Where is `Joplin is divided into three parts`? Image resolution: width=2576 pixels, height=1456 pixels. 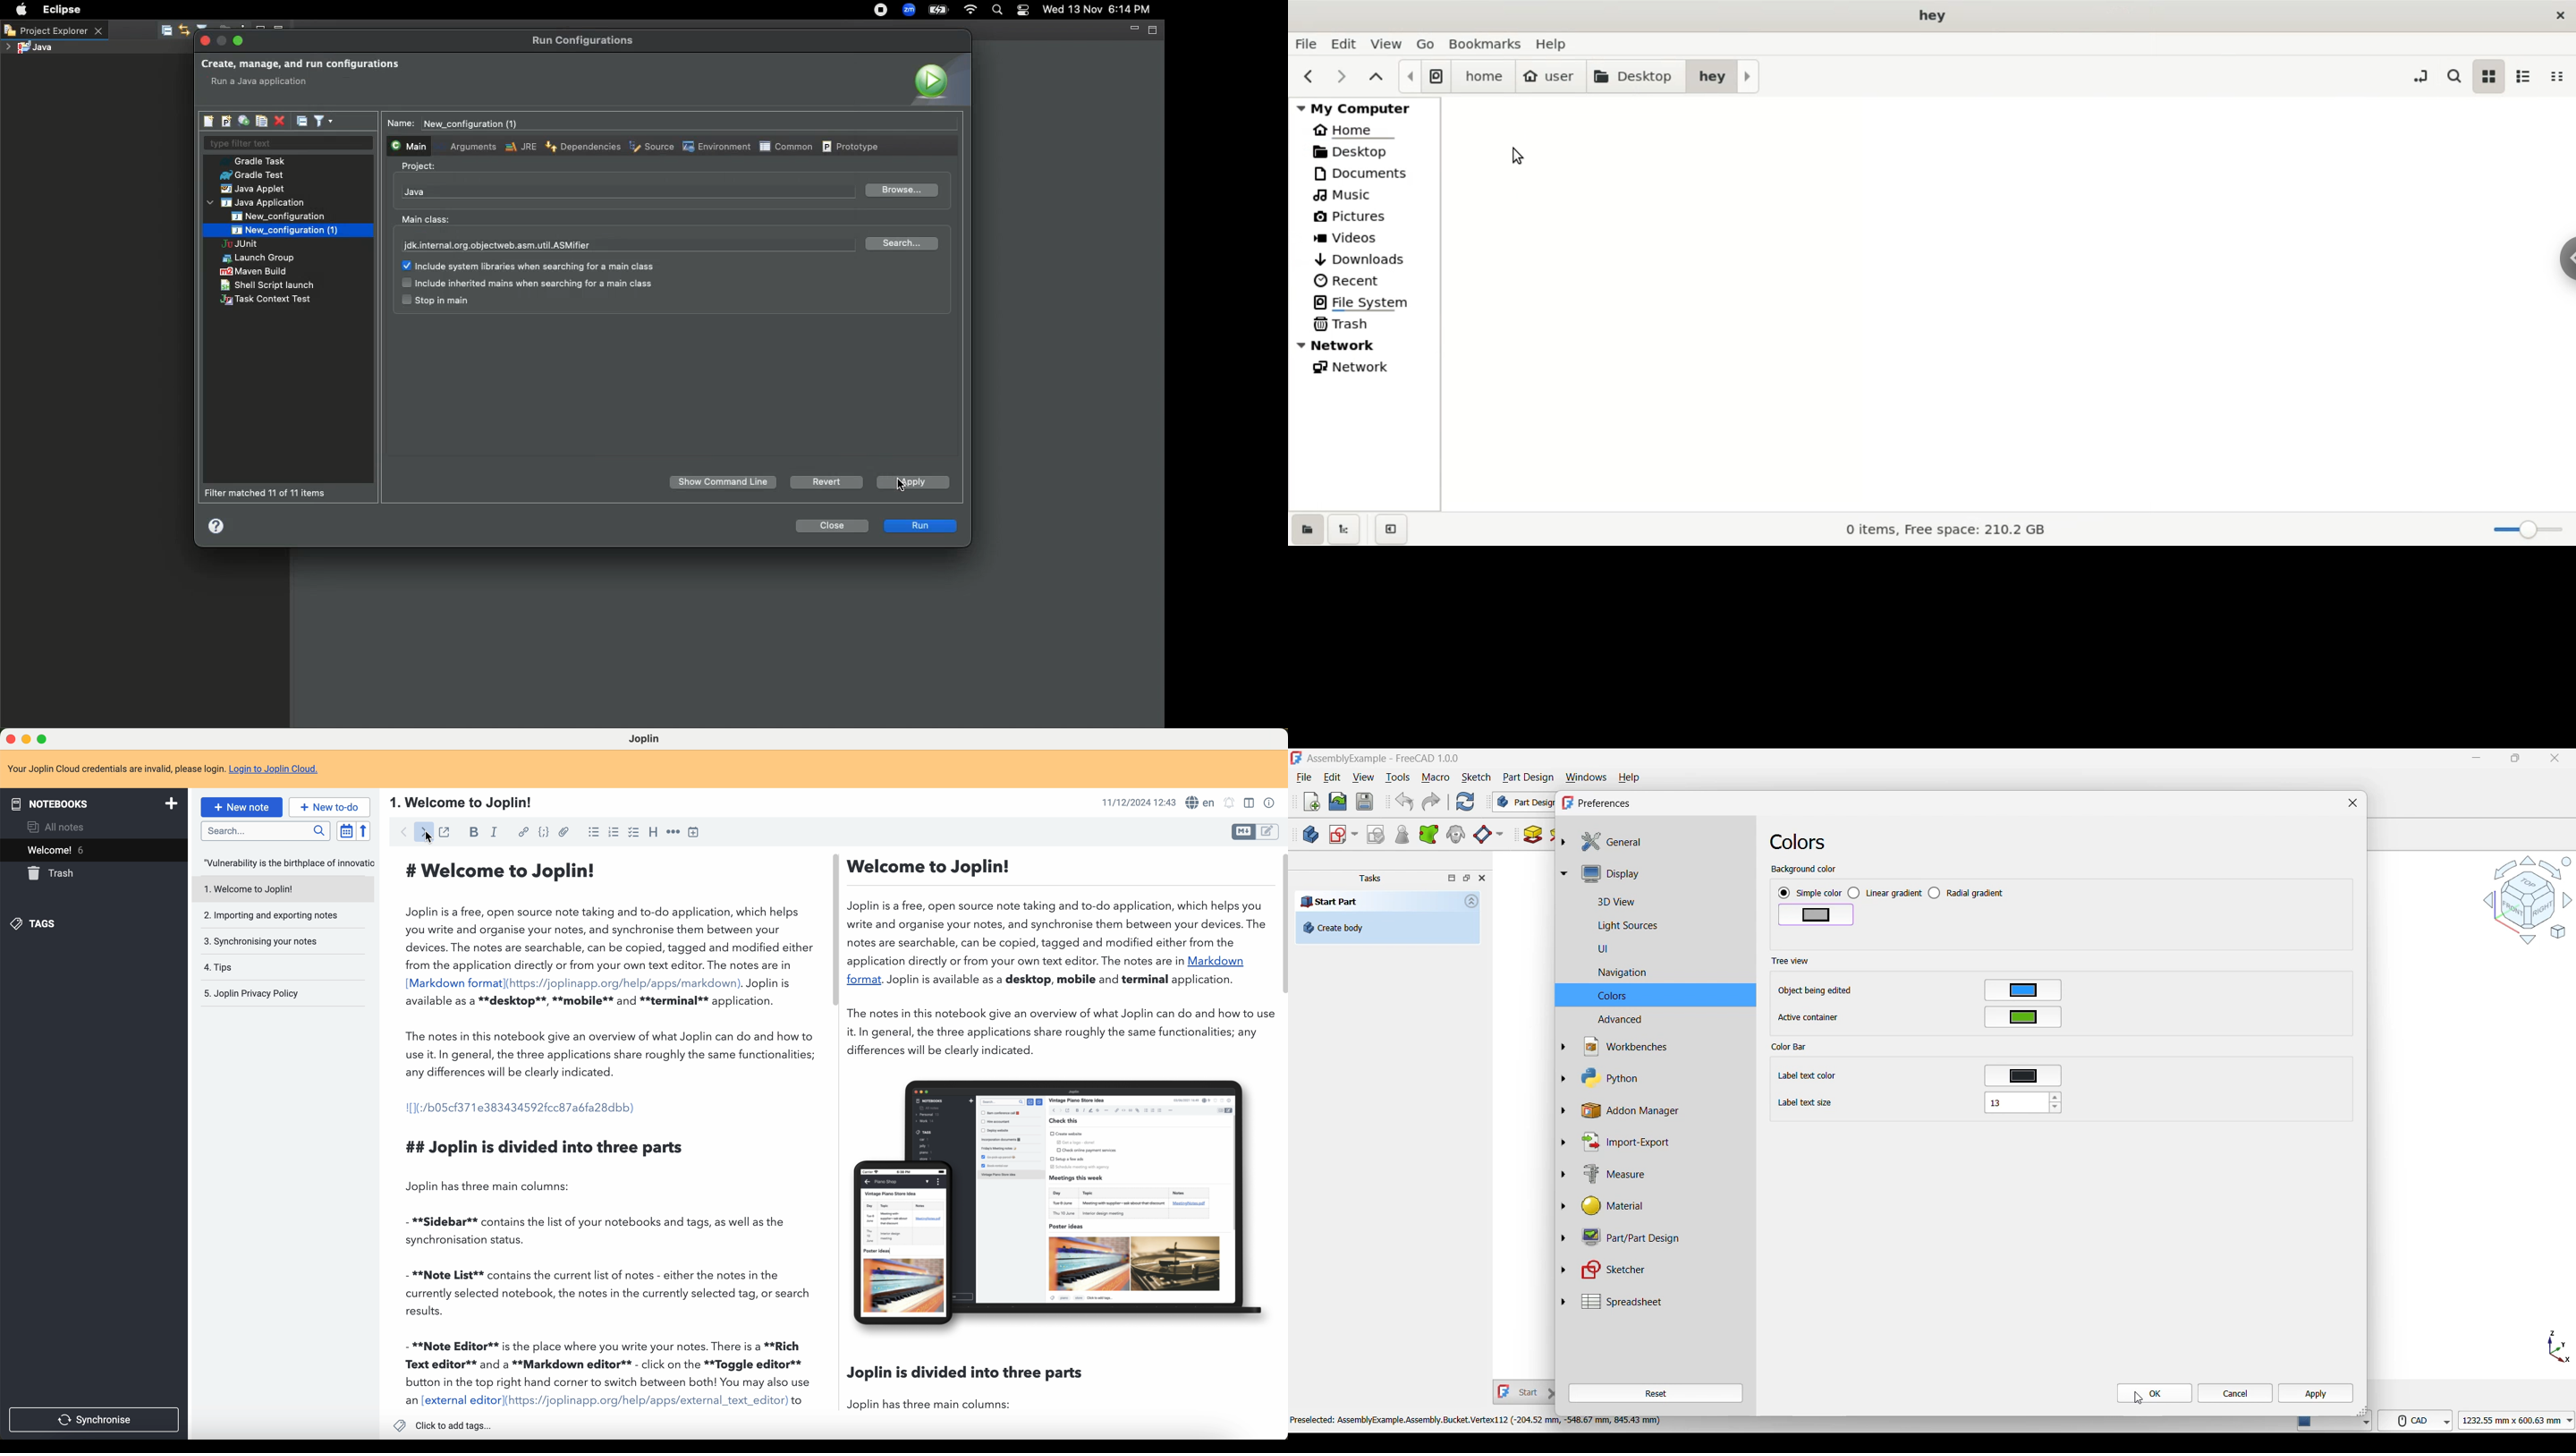 Joplin is divided into three parts is located at coordinates (966, 1374).